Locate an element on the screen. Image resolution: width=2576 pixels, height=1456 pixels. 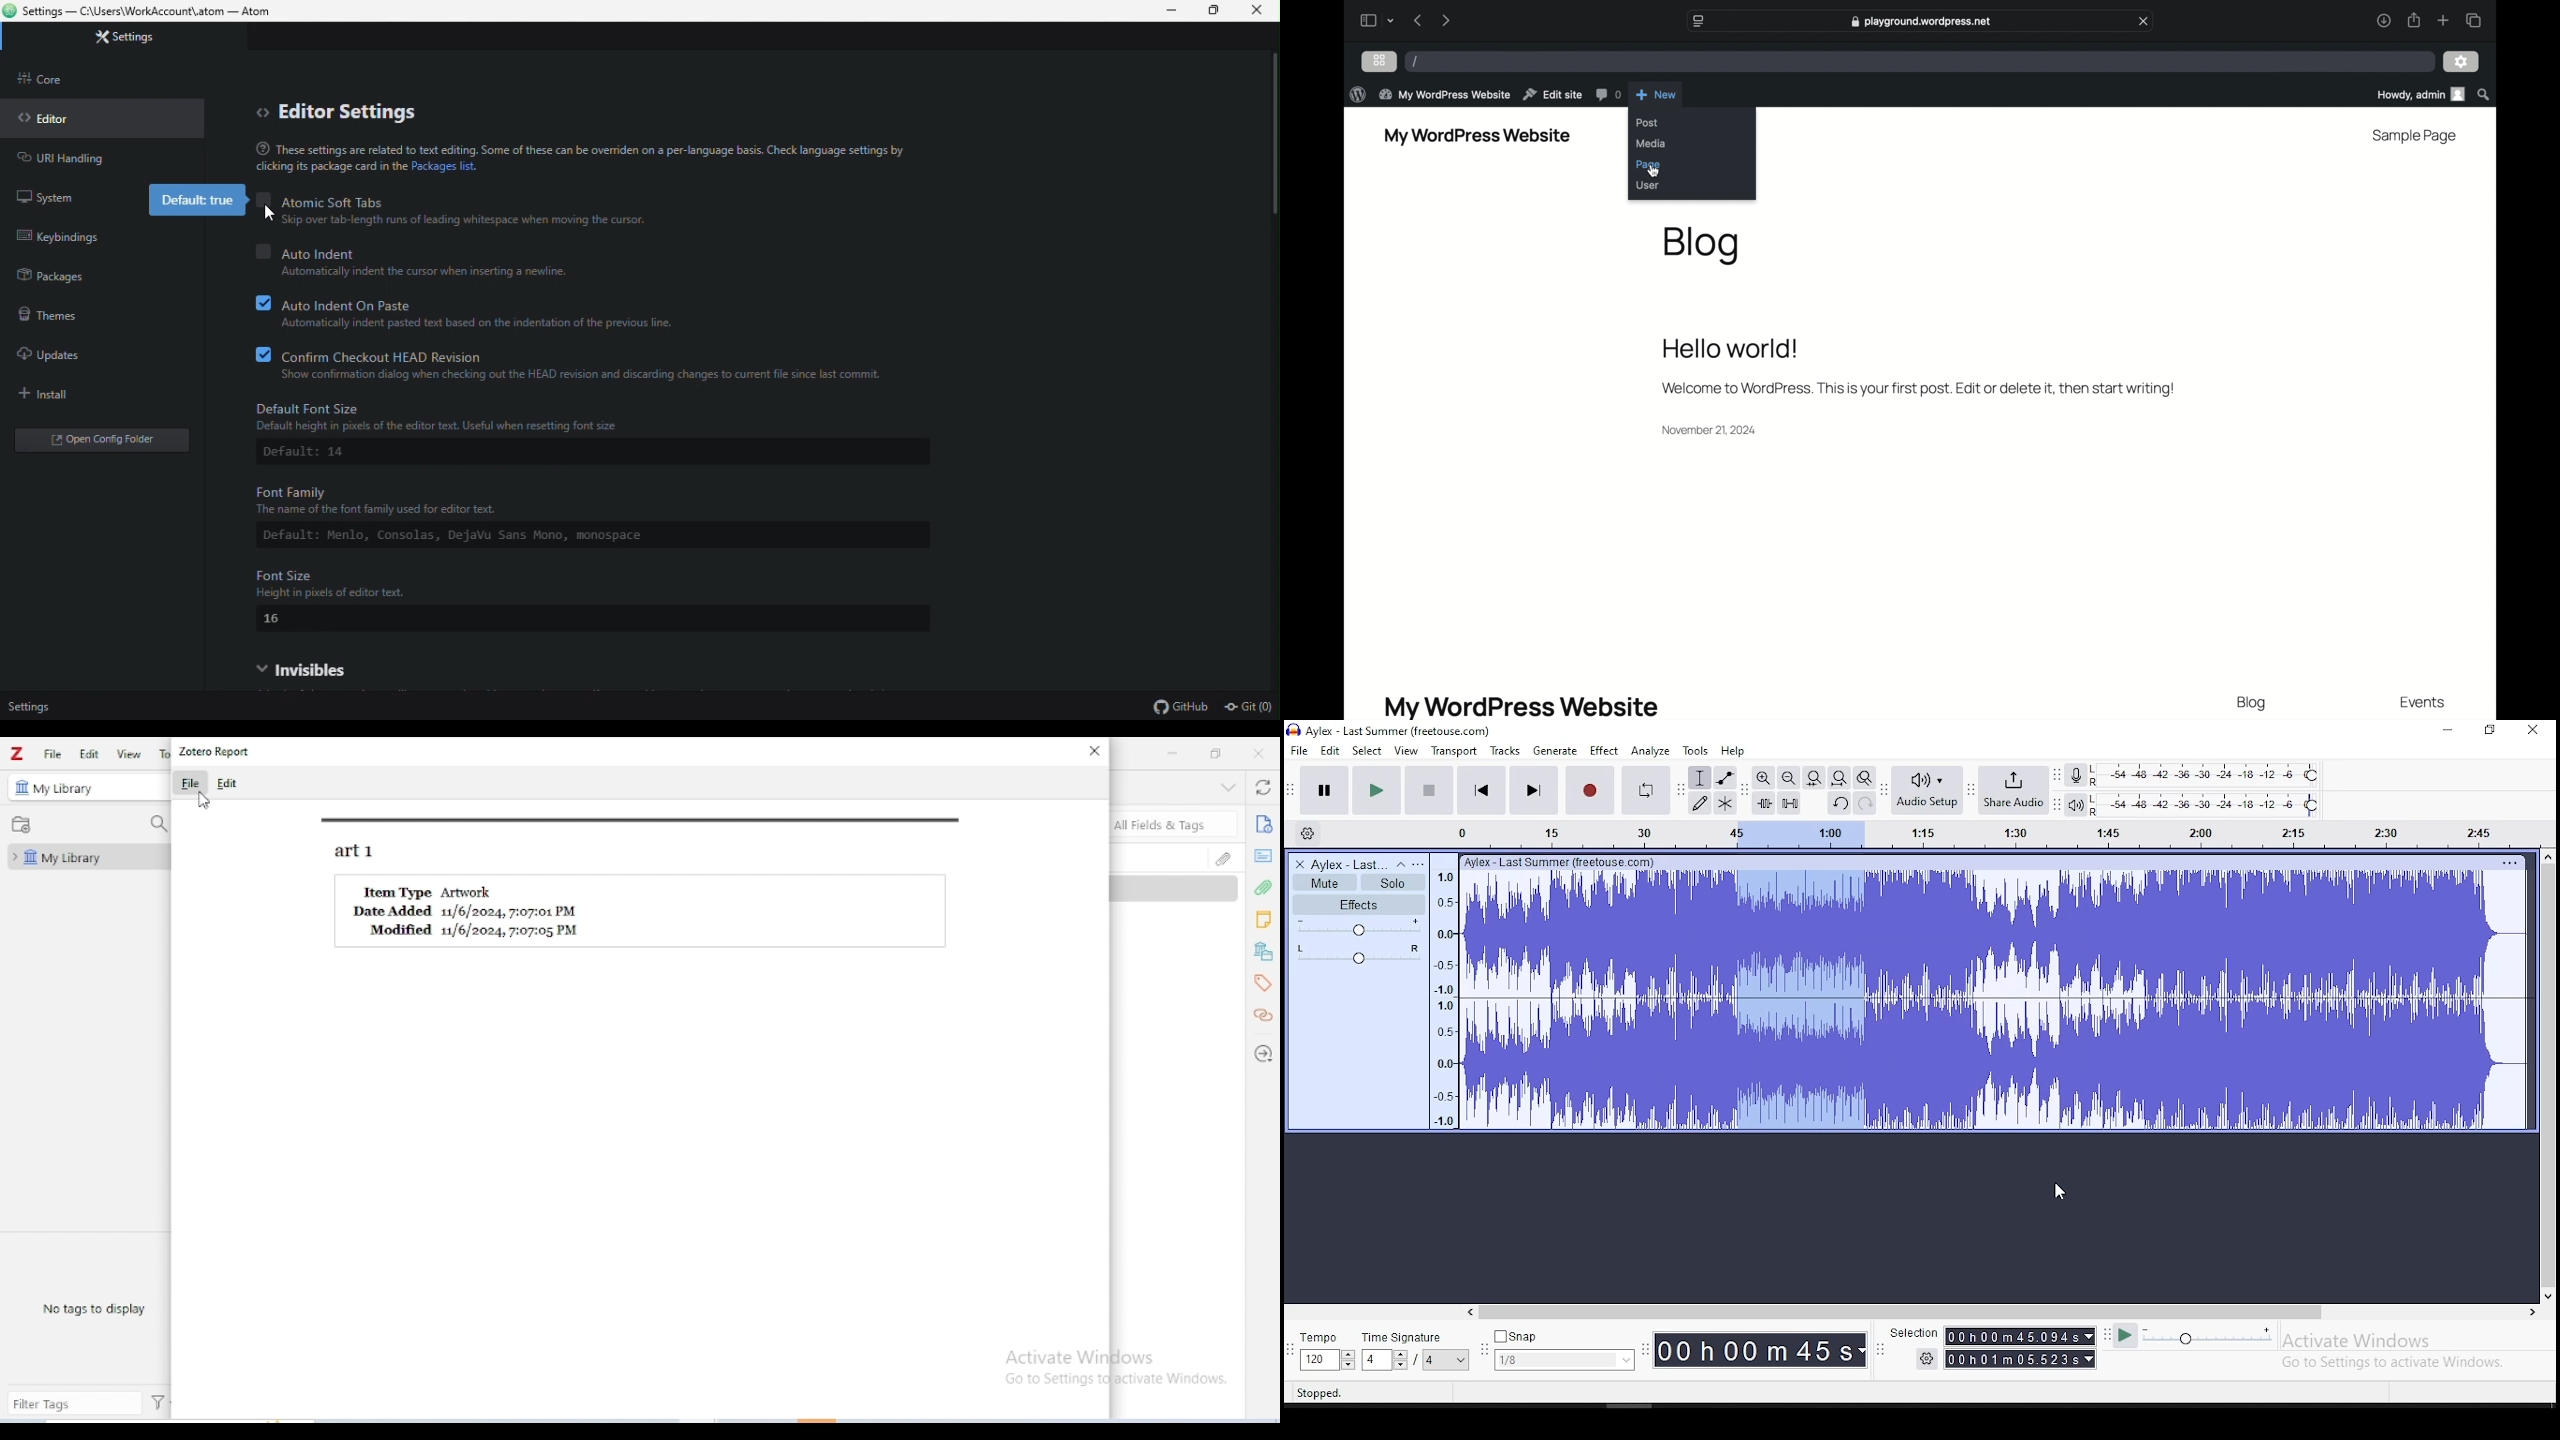
github is located at coordinates (1178, 705).